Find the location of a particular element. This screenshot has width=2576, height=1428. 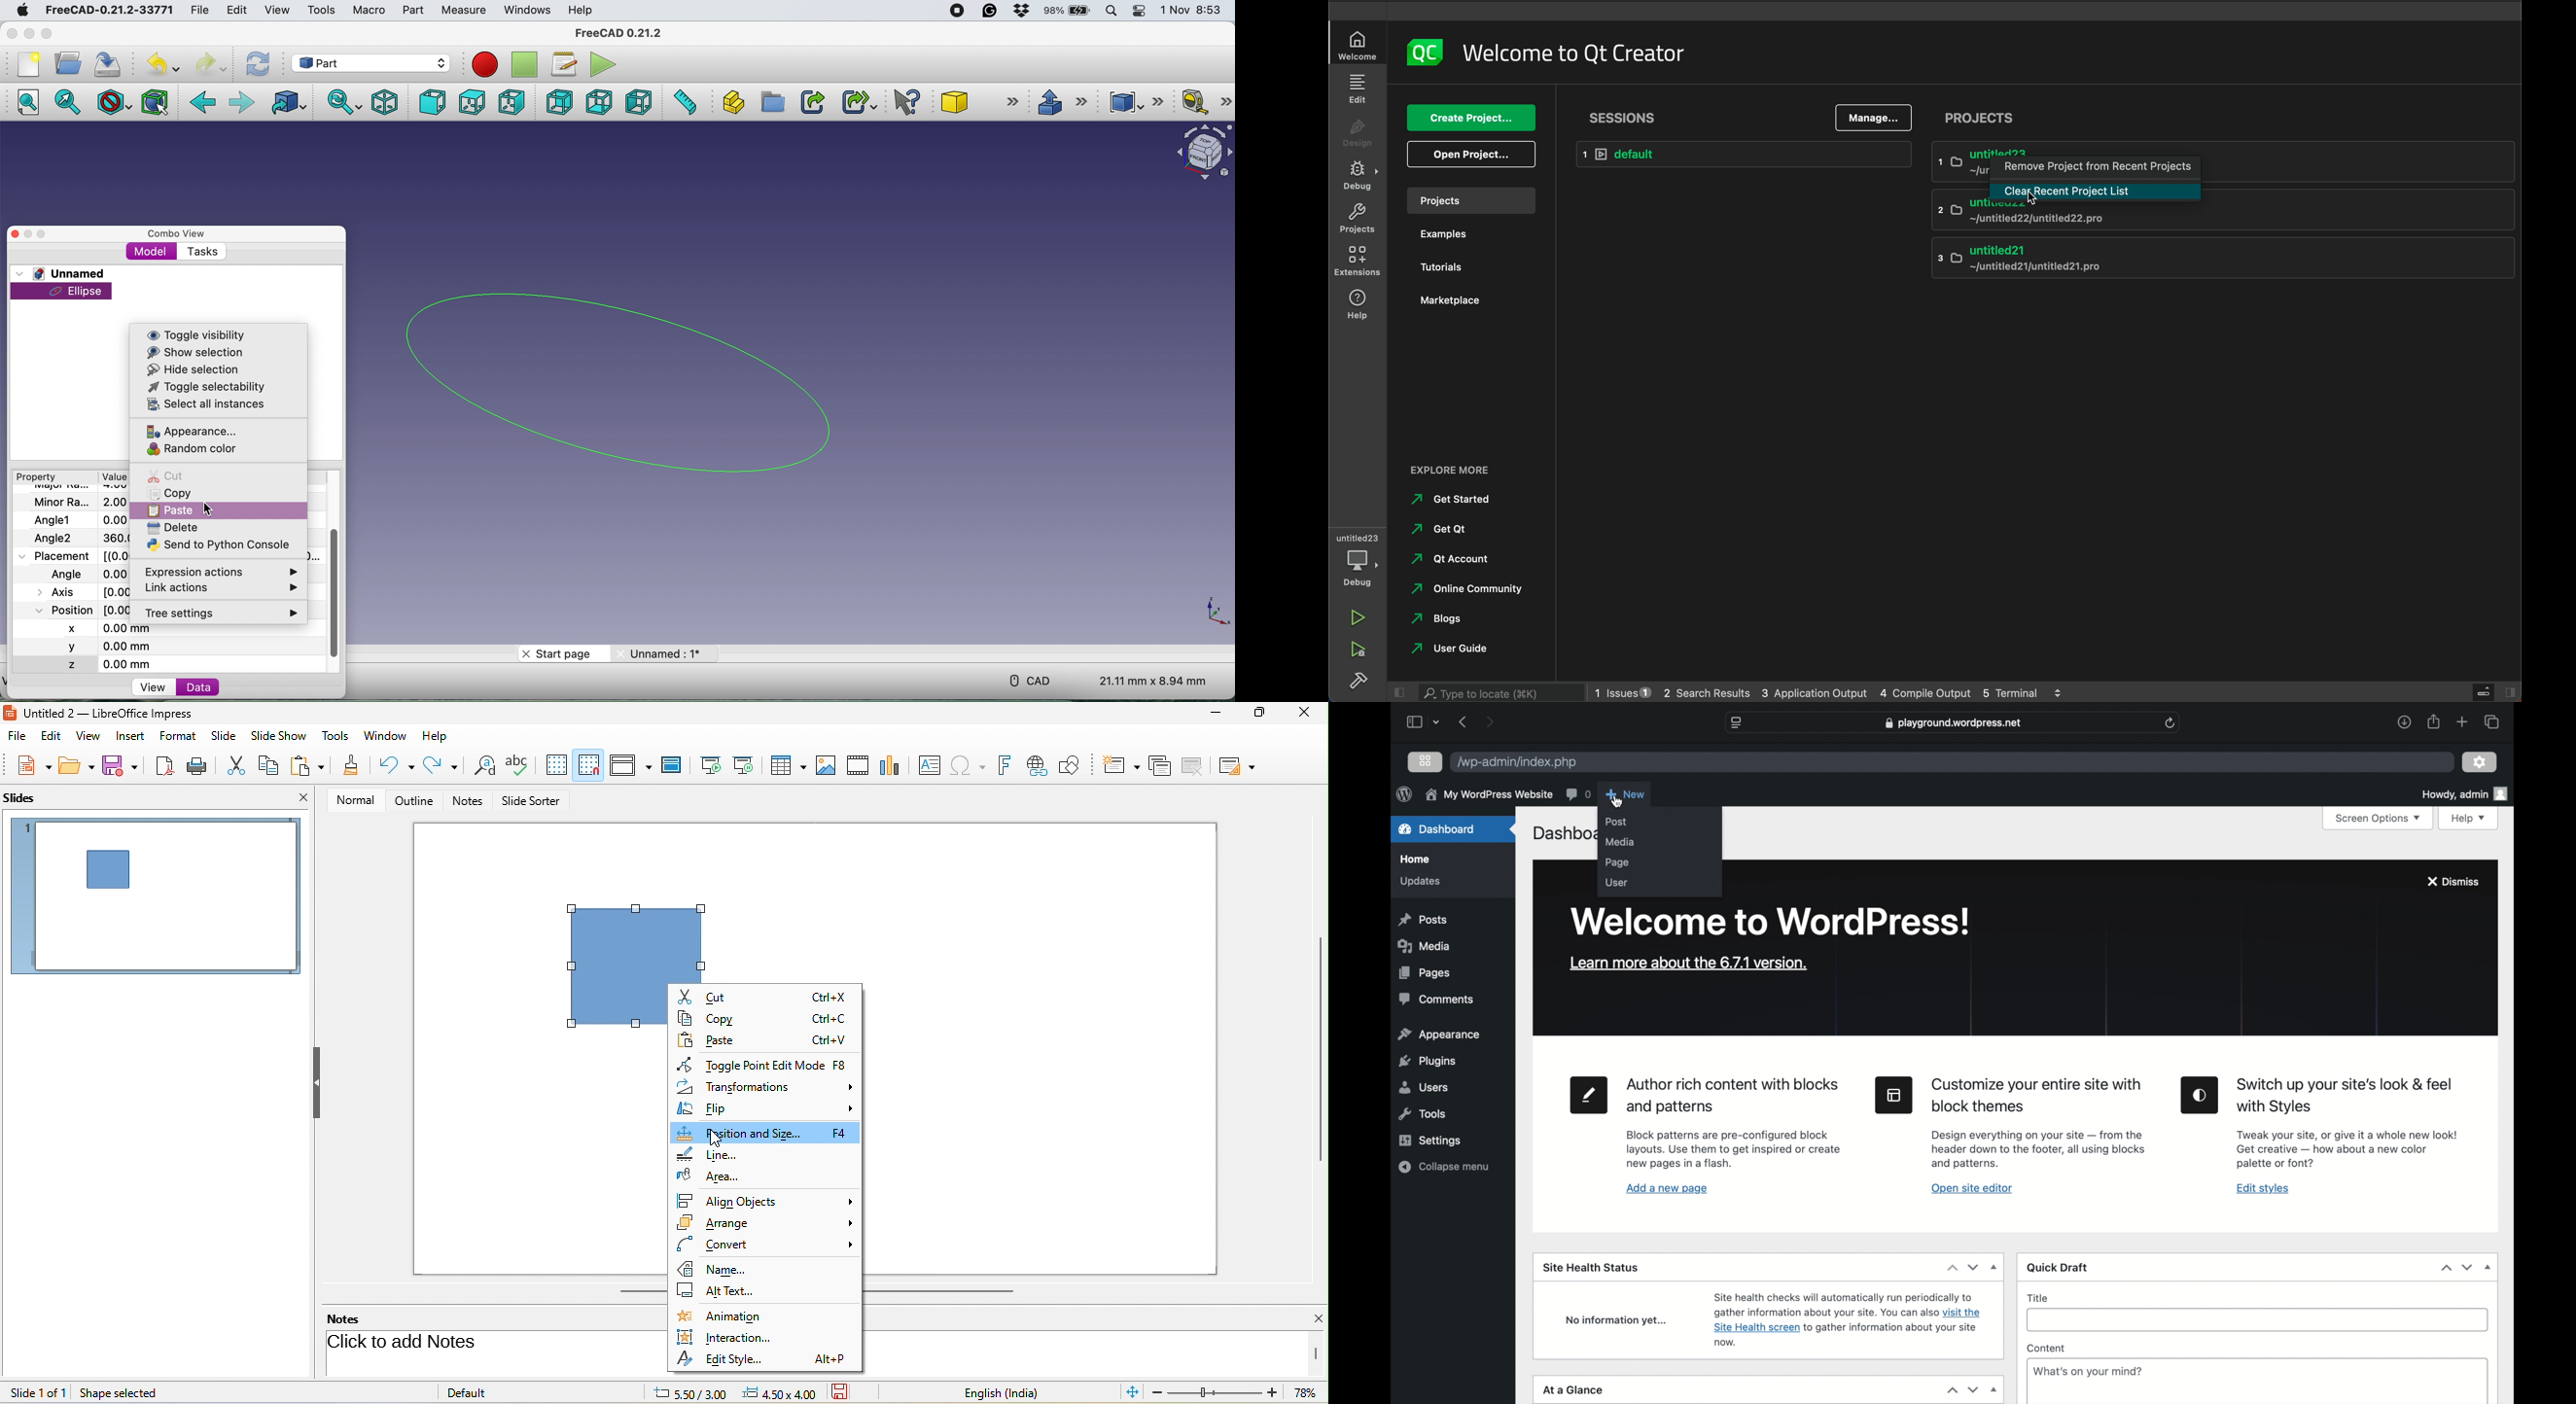

edit is located at coordinates (50, 737).